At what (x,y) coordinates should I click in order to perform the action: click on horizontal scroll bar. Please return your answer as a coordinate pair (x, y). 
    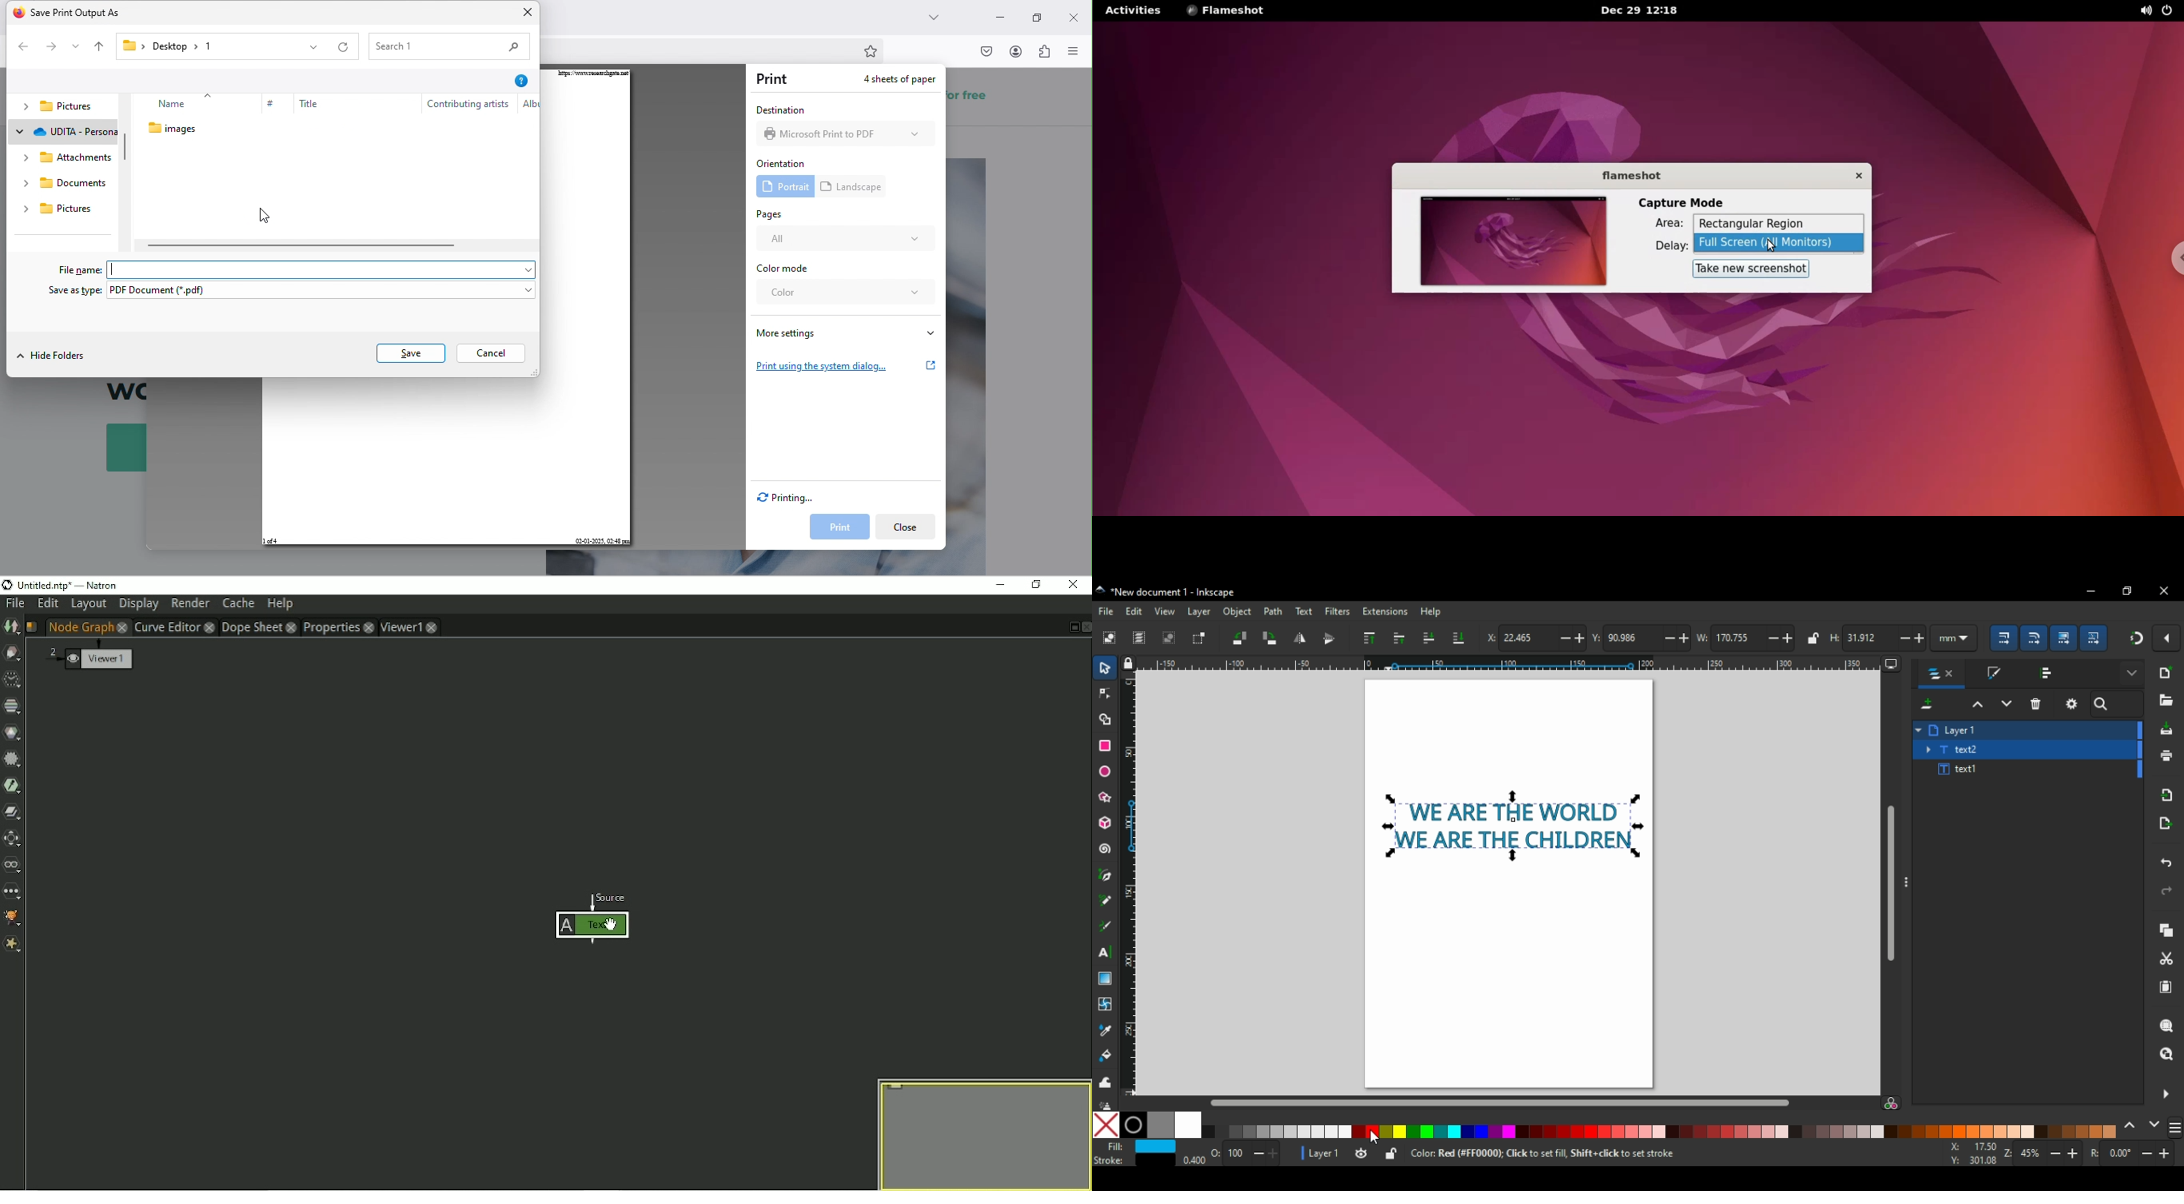
    Looking at the image, I should click on (301, 245).